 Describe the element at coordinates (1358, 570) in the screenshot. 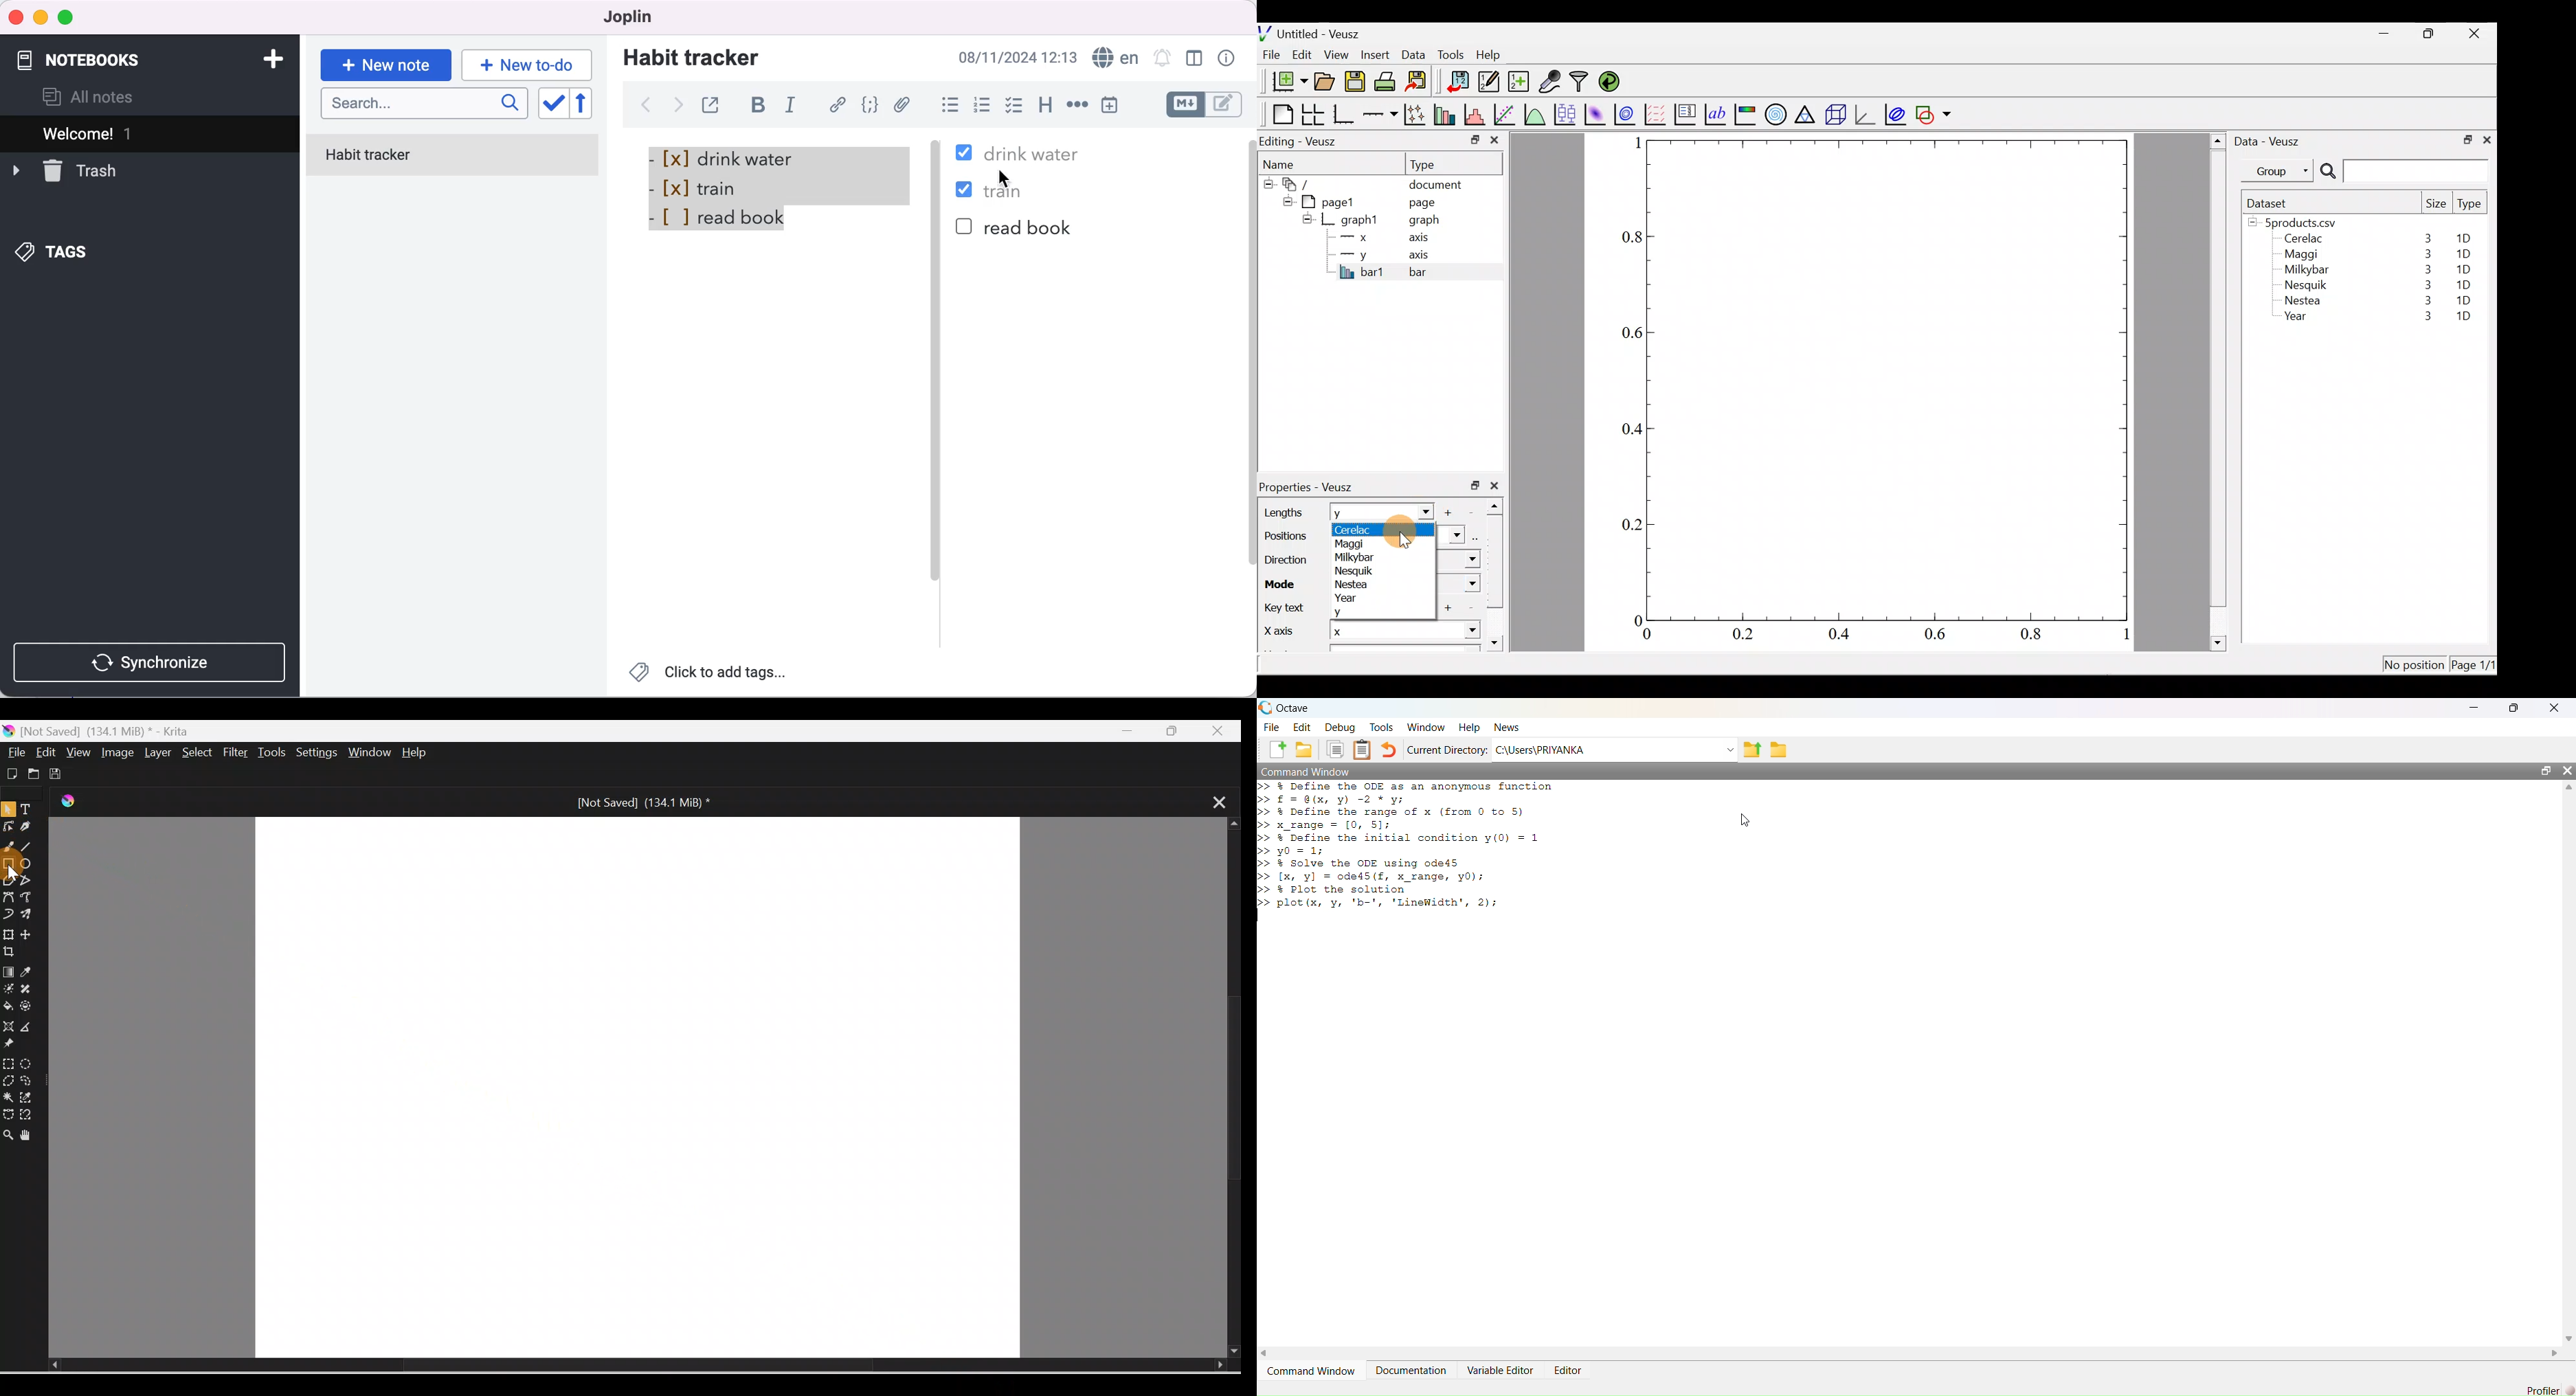

I see `Nesquik` at that location.